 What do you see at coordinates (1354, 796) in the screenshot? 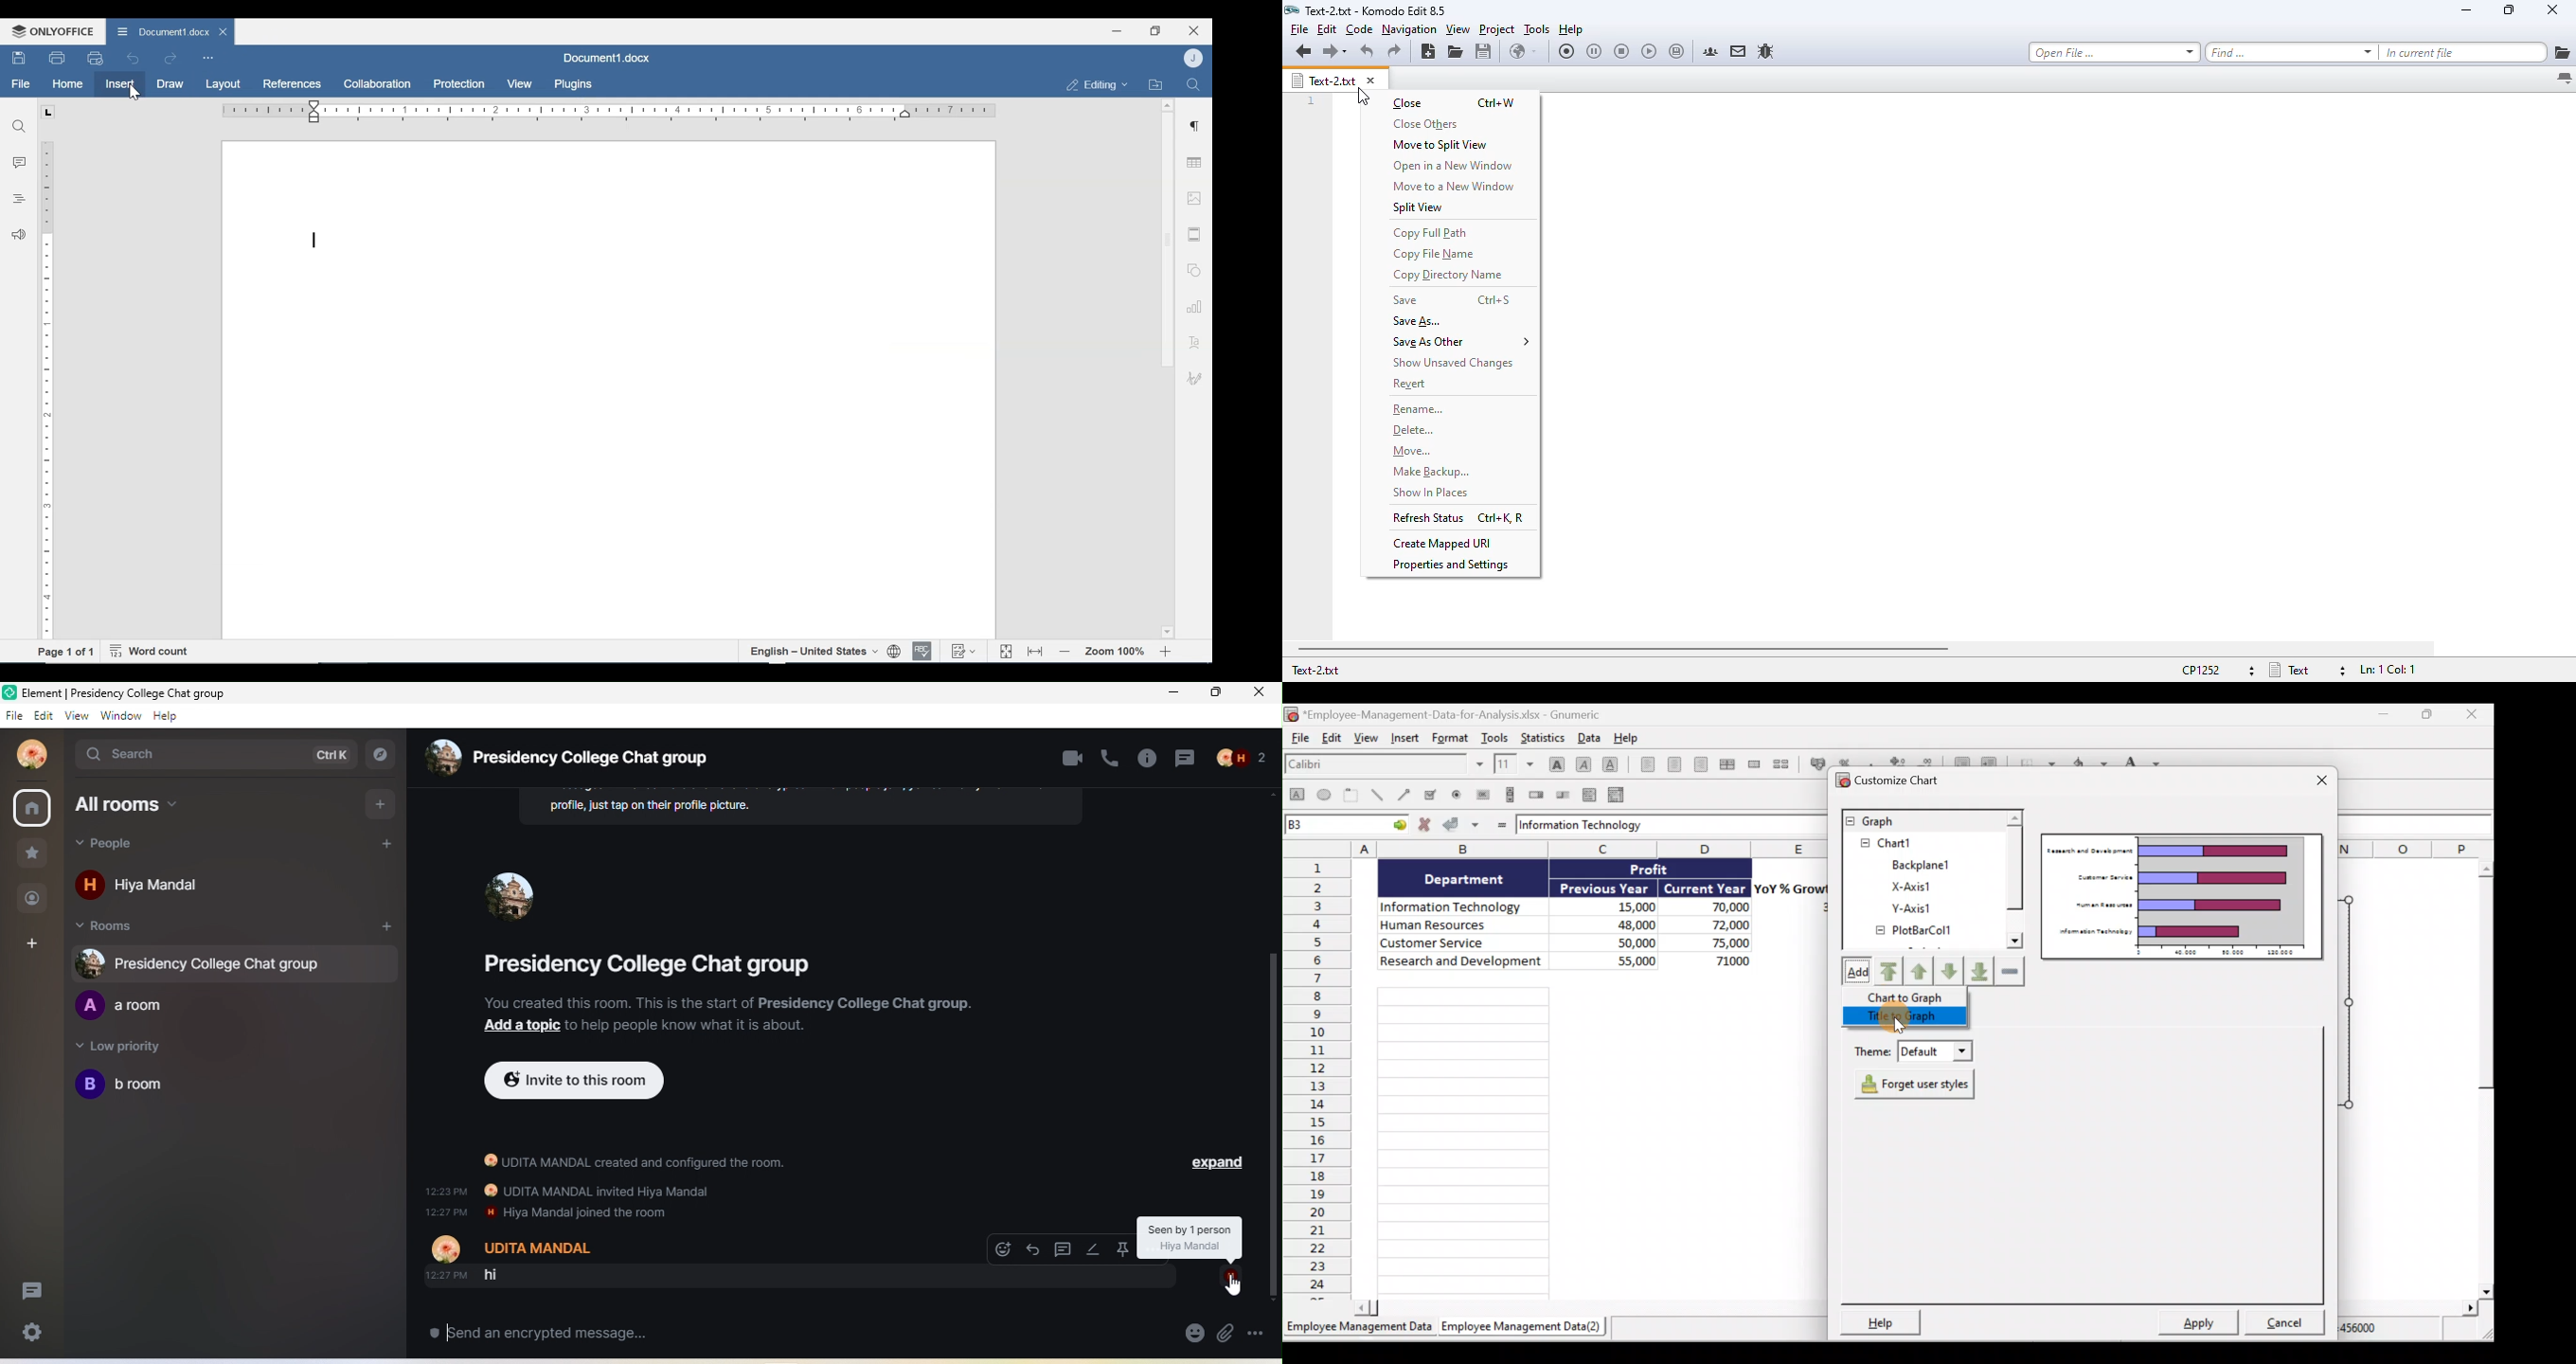
I see `Create a frame` at bounding box center [1354, 796].